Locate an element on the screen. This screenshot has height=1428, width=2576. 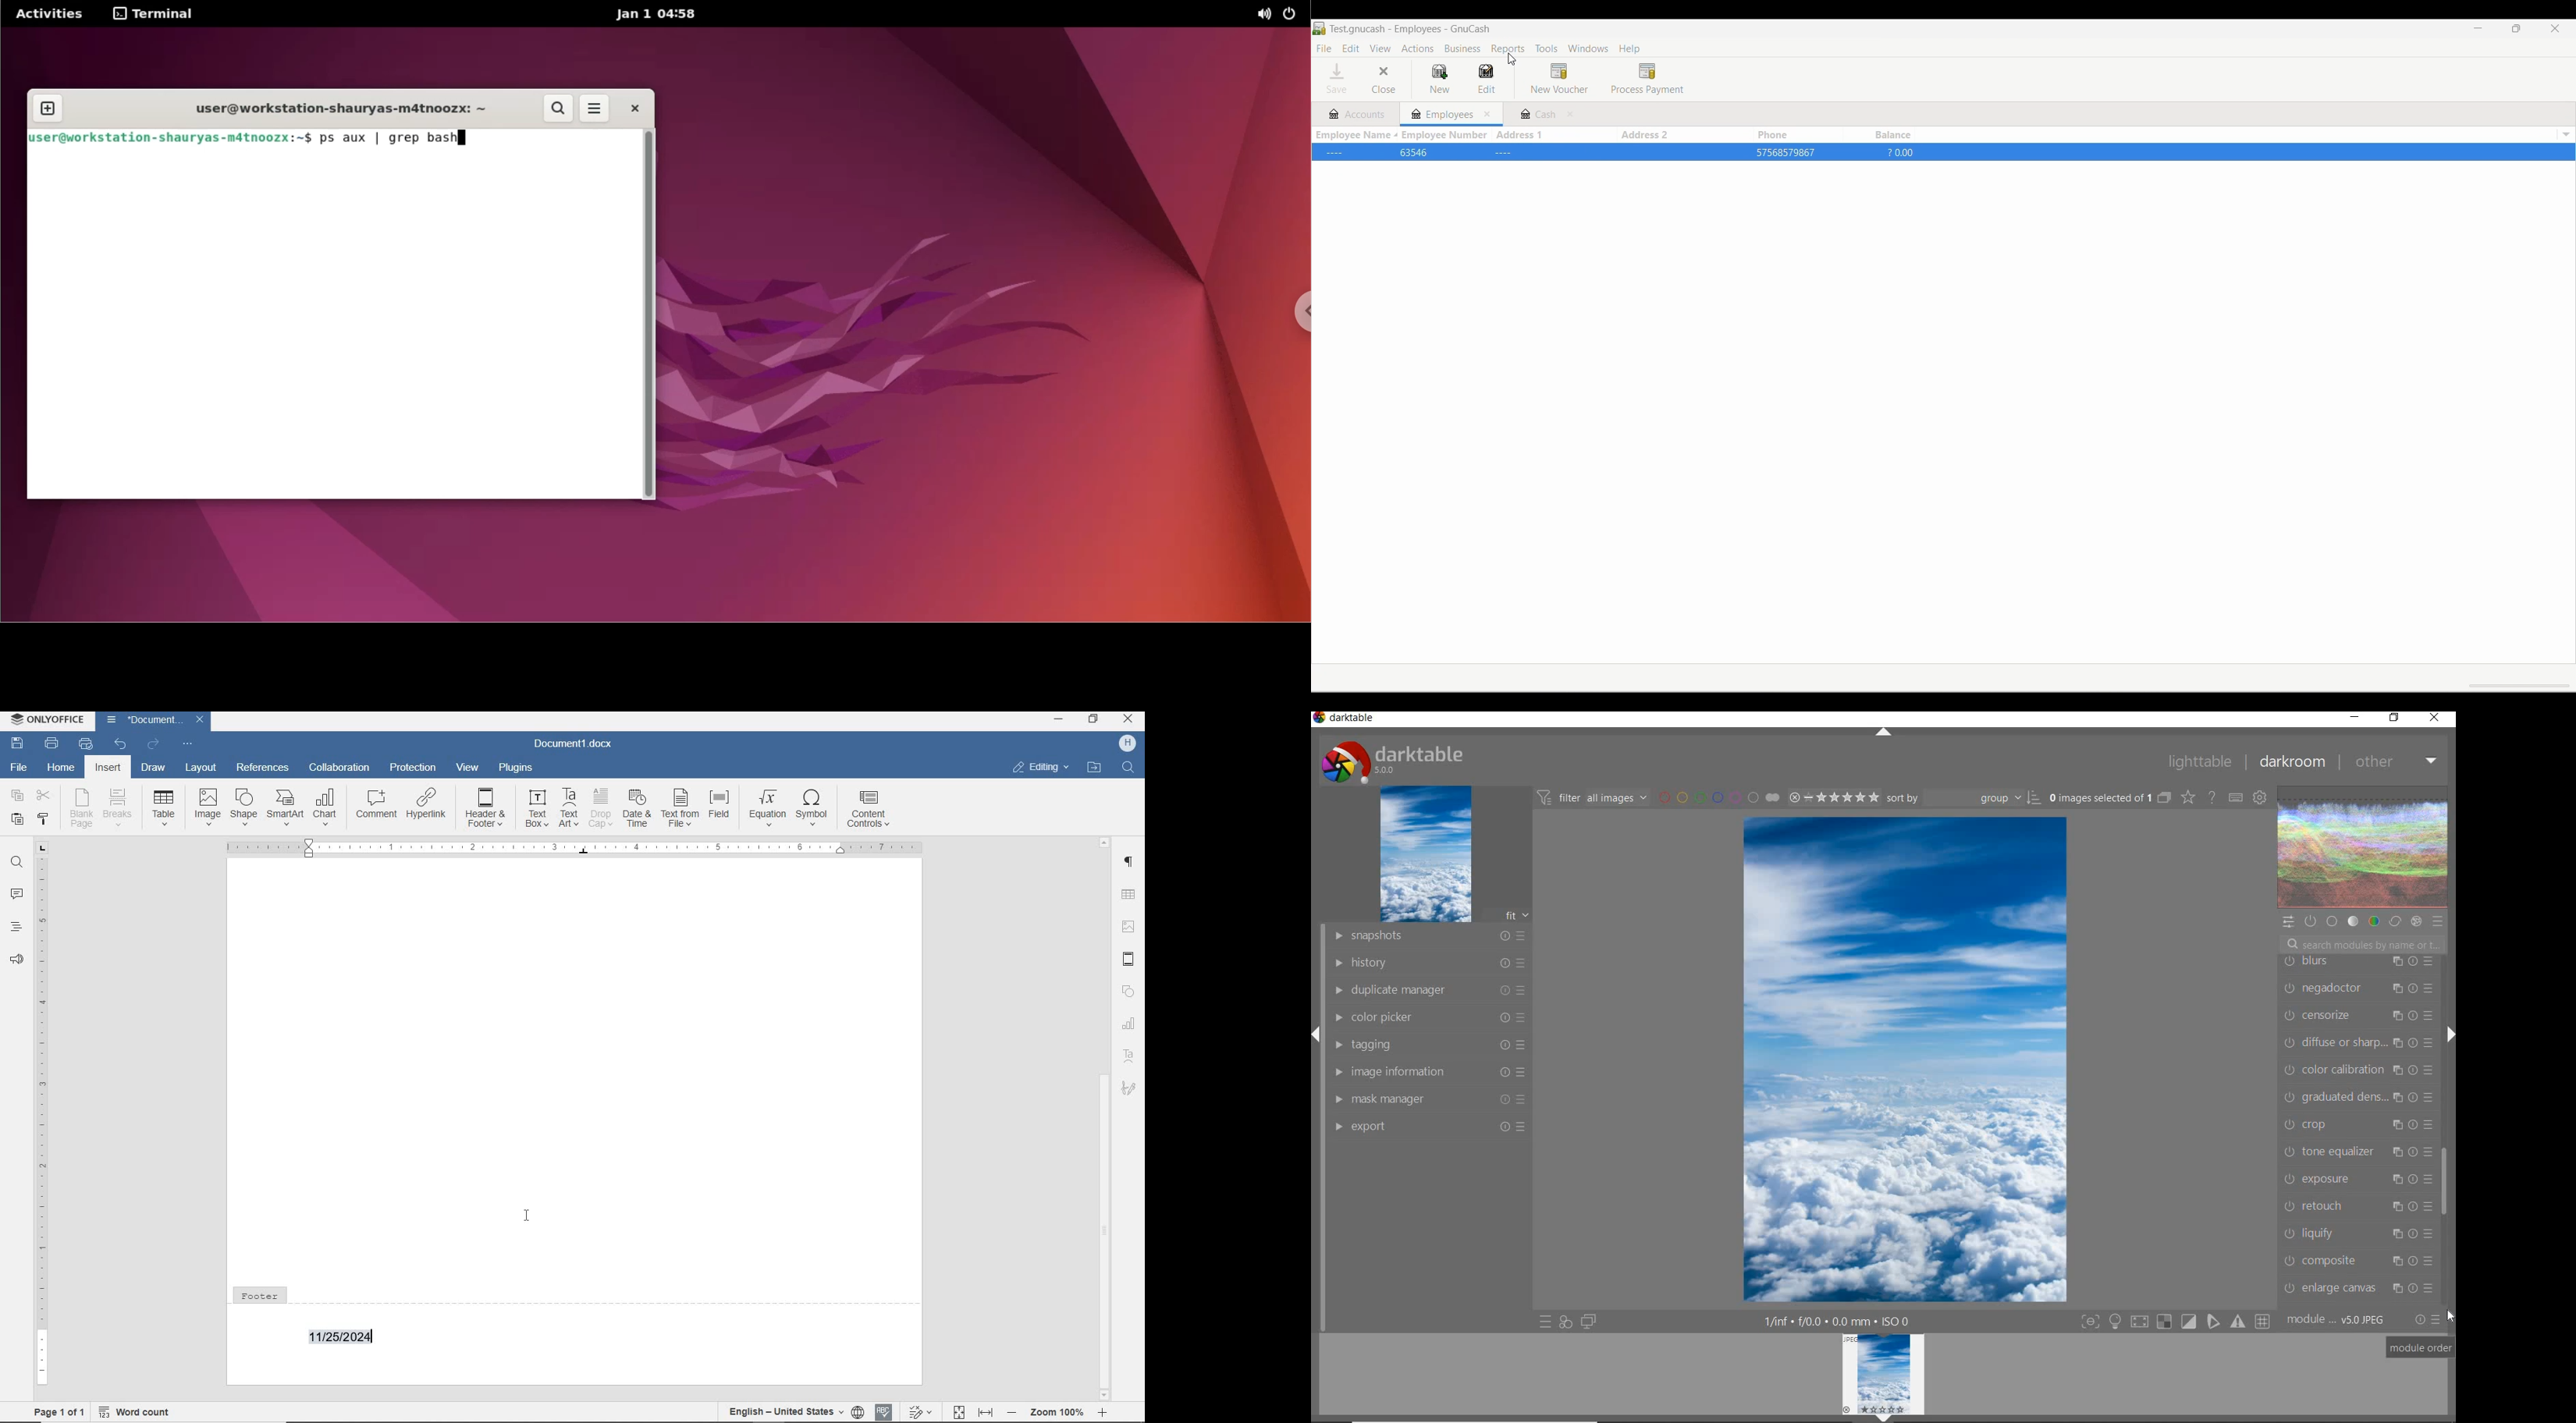
protection is located at coordinates (412, 767).